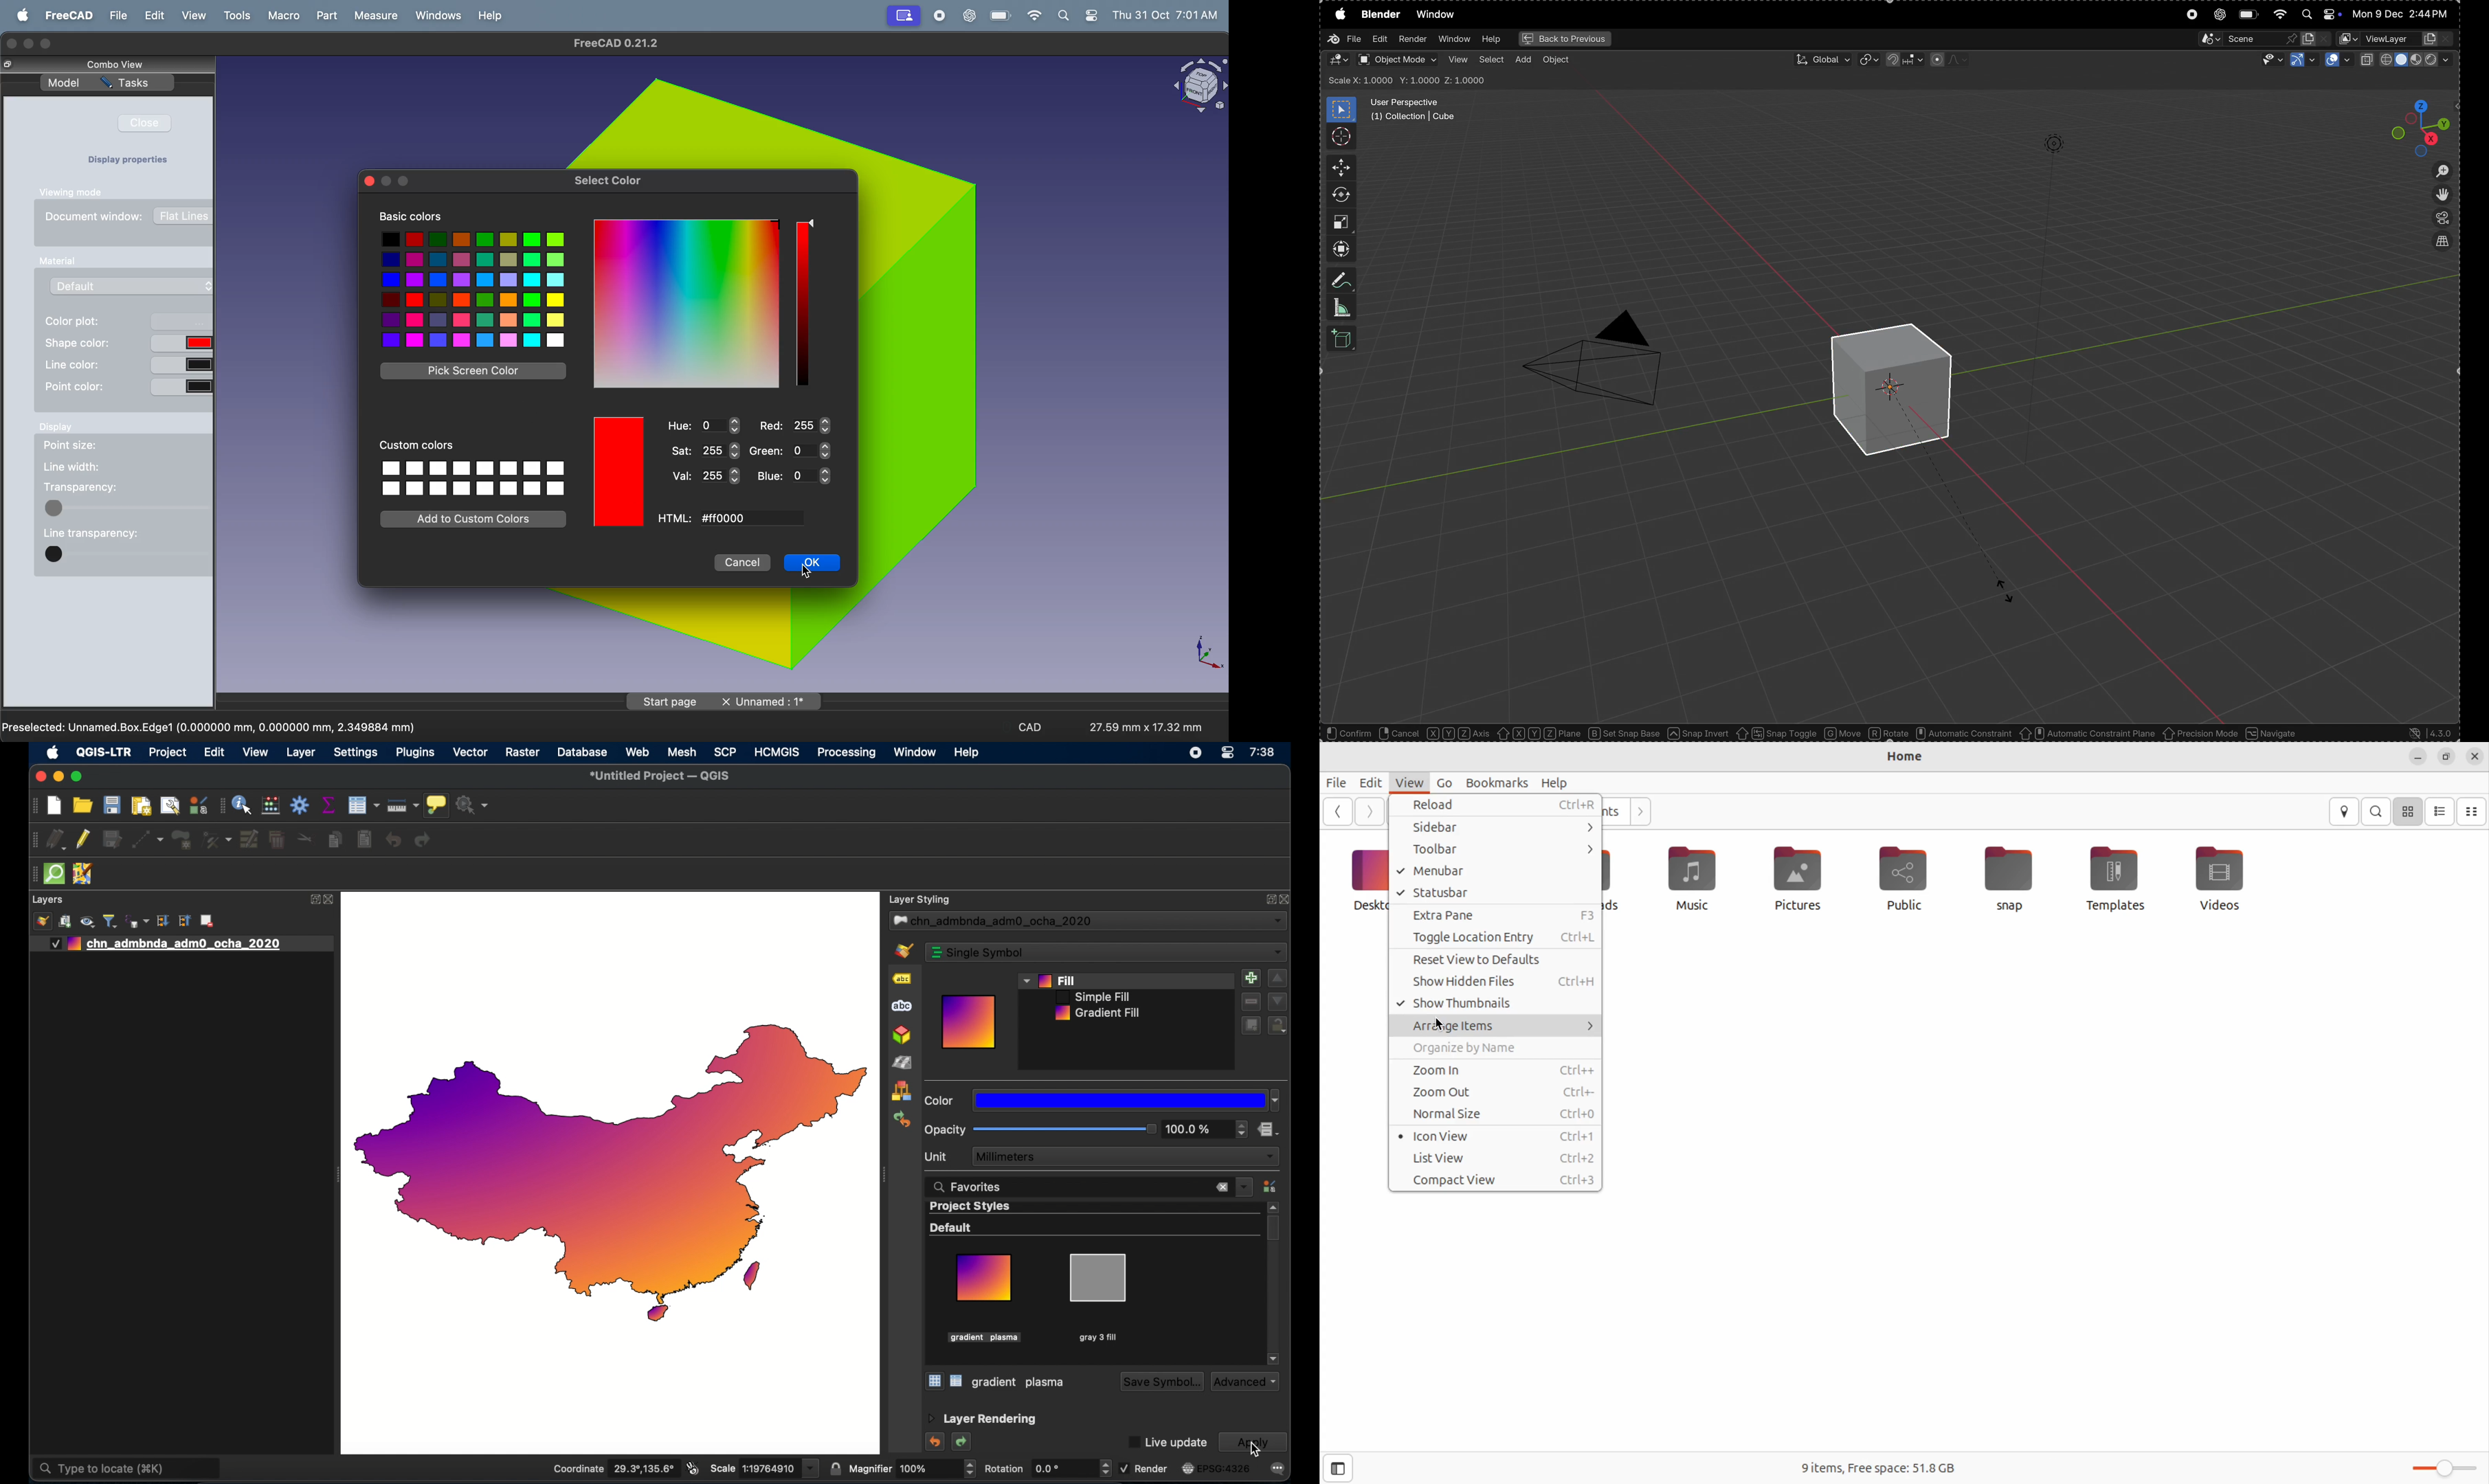 This screenshot has height=1484, width=2492. What do you see at coordinates (128, 386) in the screenshot?
I see `point color` at bounding box center [128, 386].